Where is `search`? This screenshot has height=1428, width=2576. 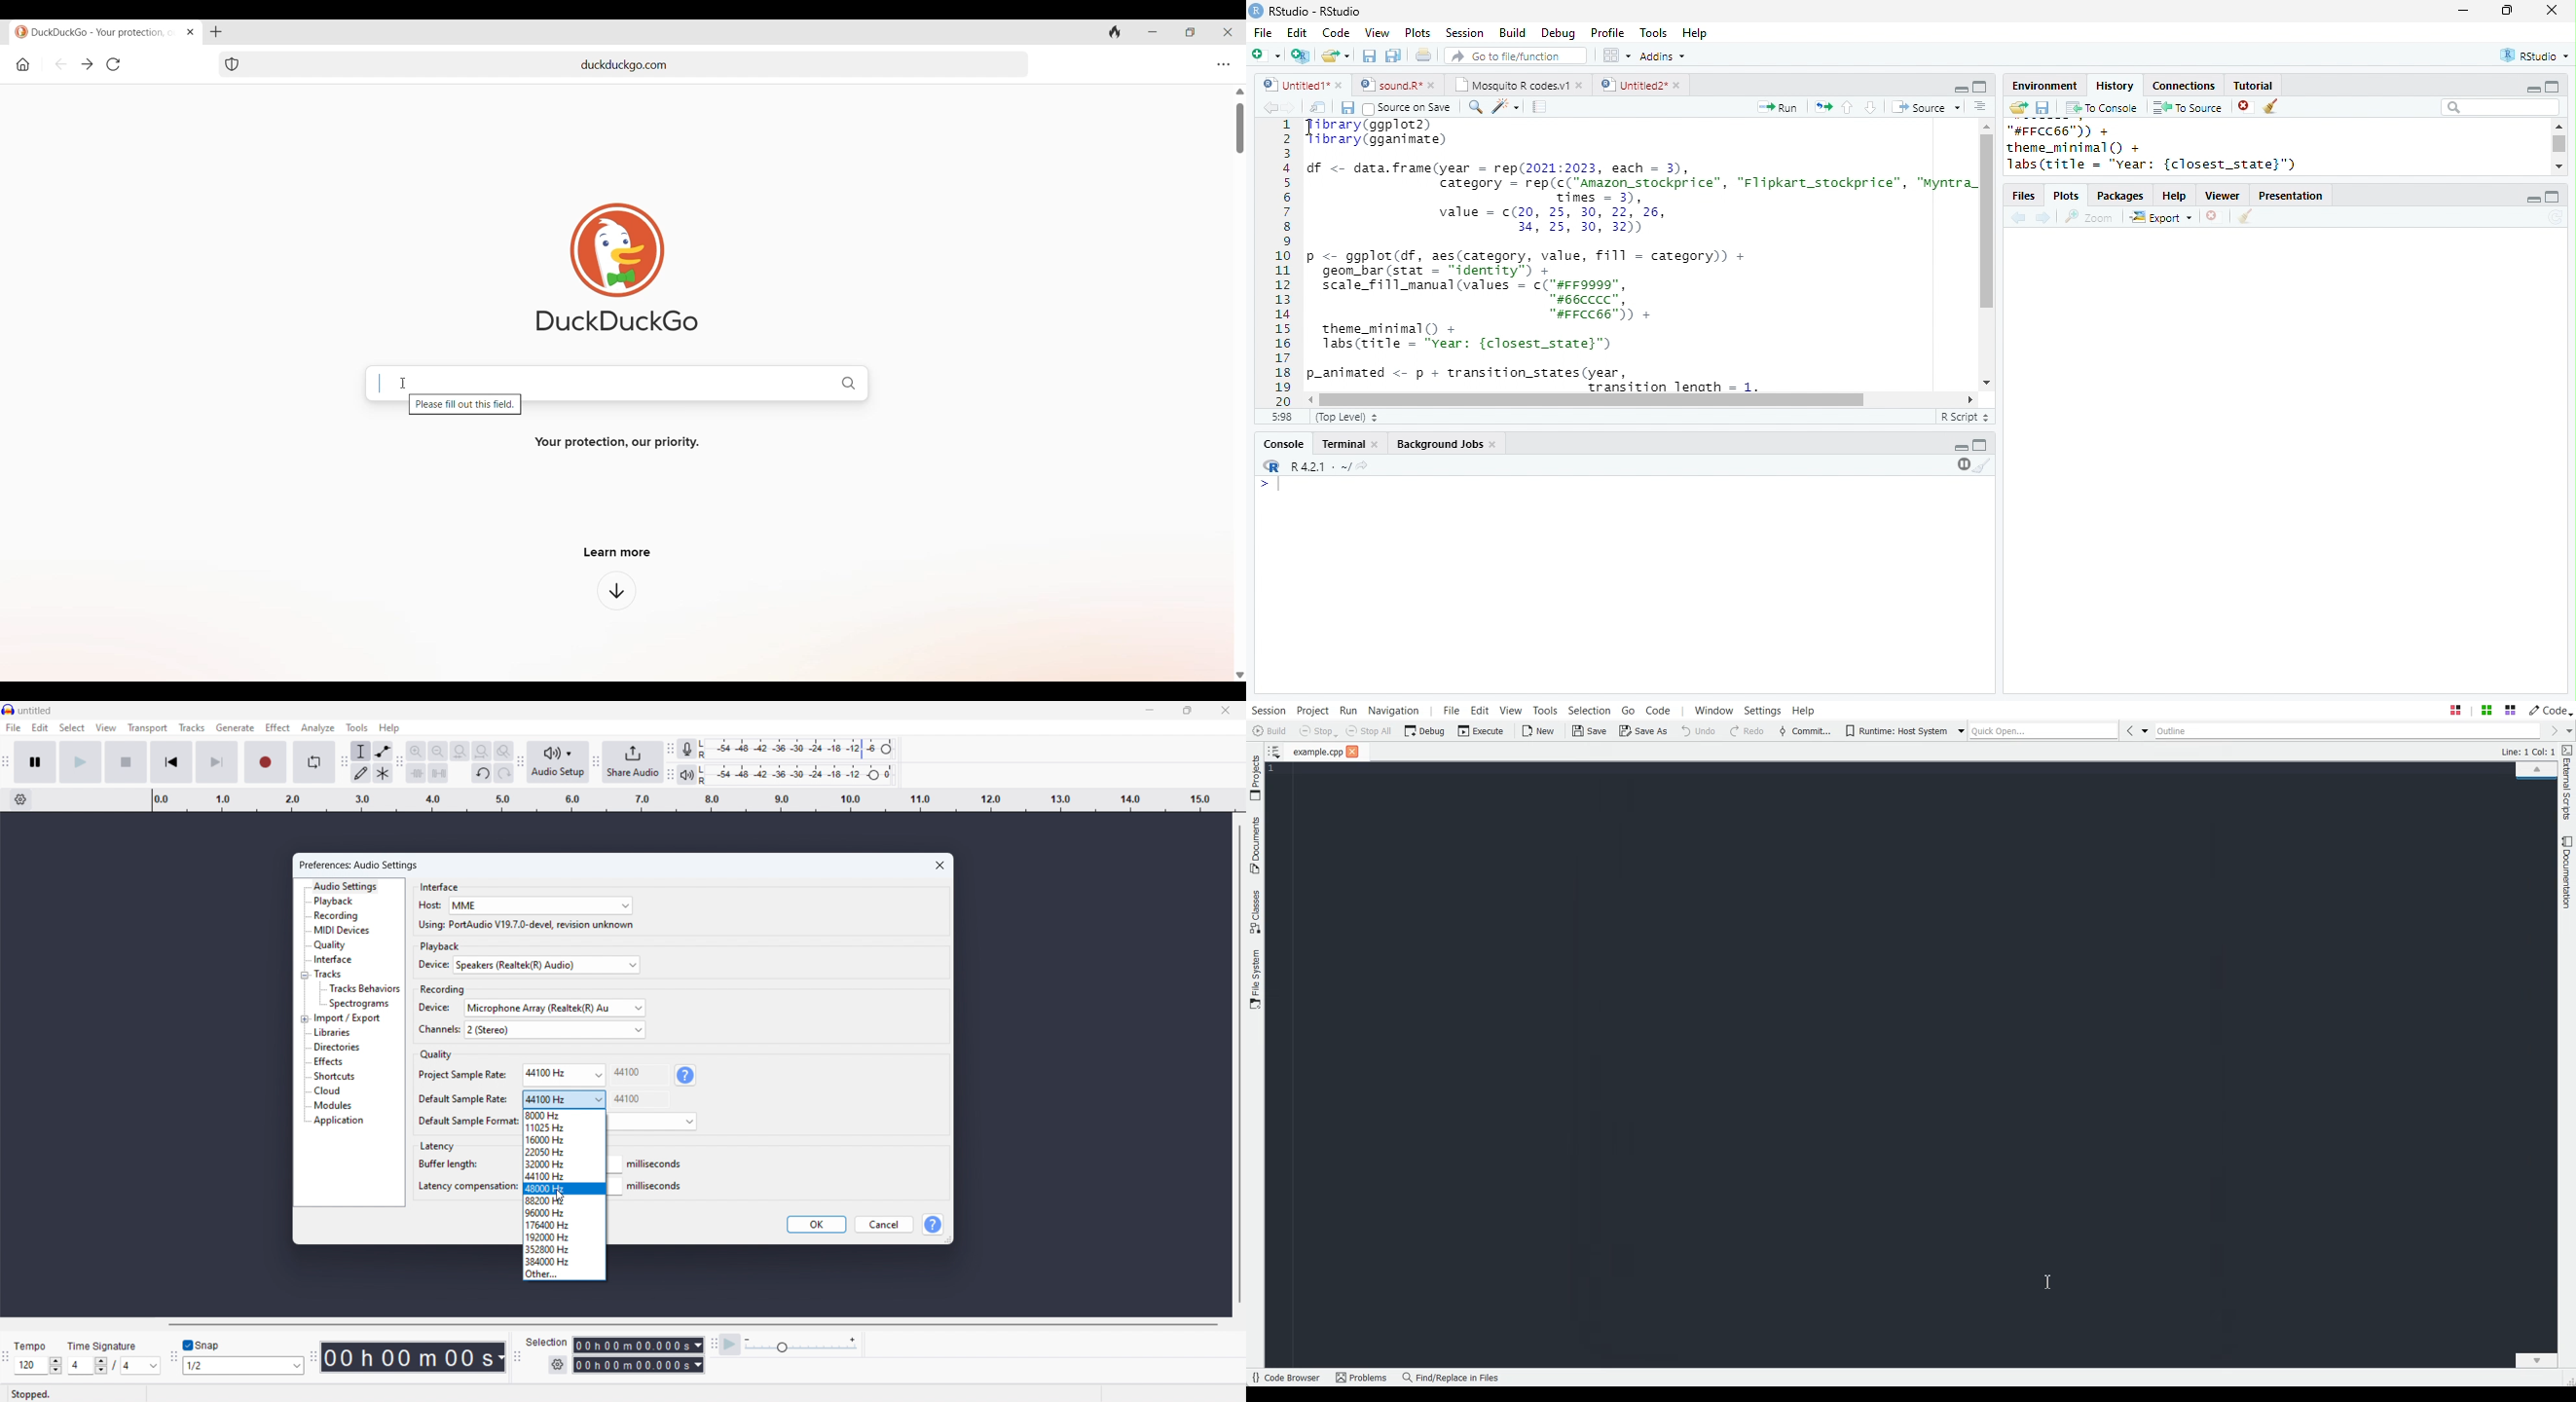 search is located at coordinates (1473, 107).